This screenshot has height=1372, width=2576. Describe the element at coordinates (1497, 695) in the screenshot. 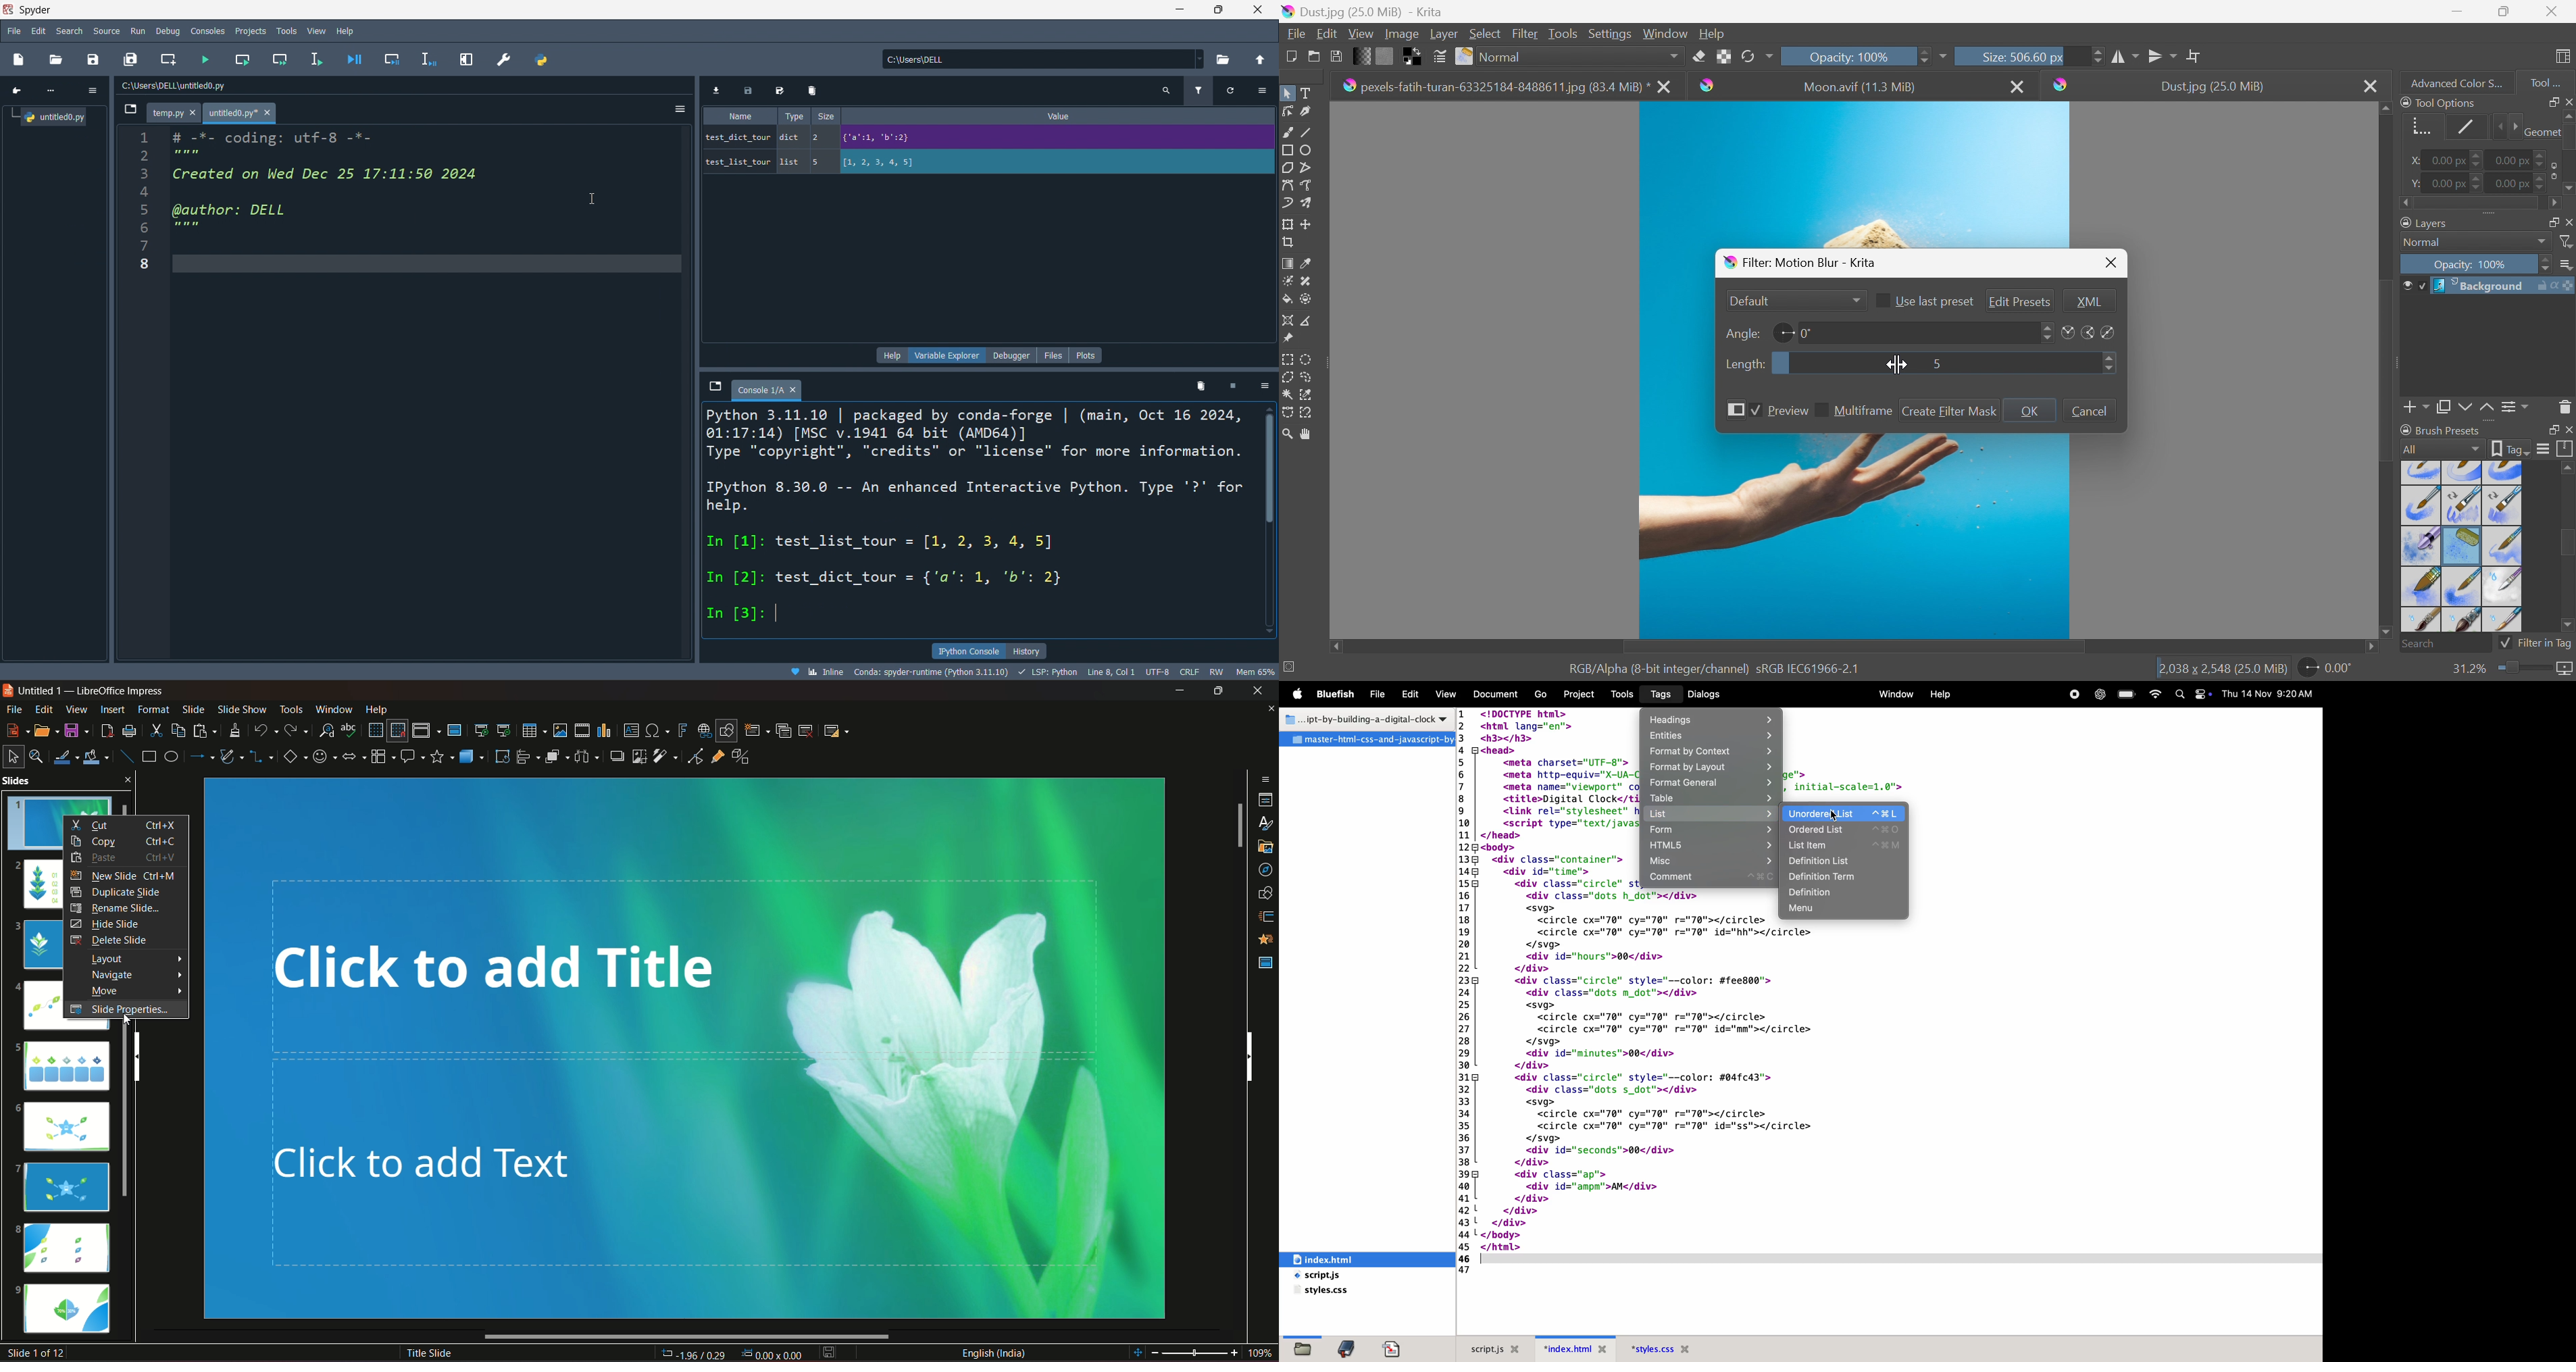

I see `Documents` at that location.